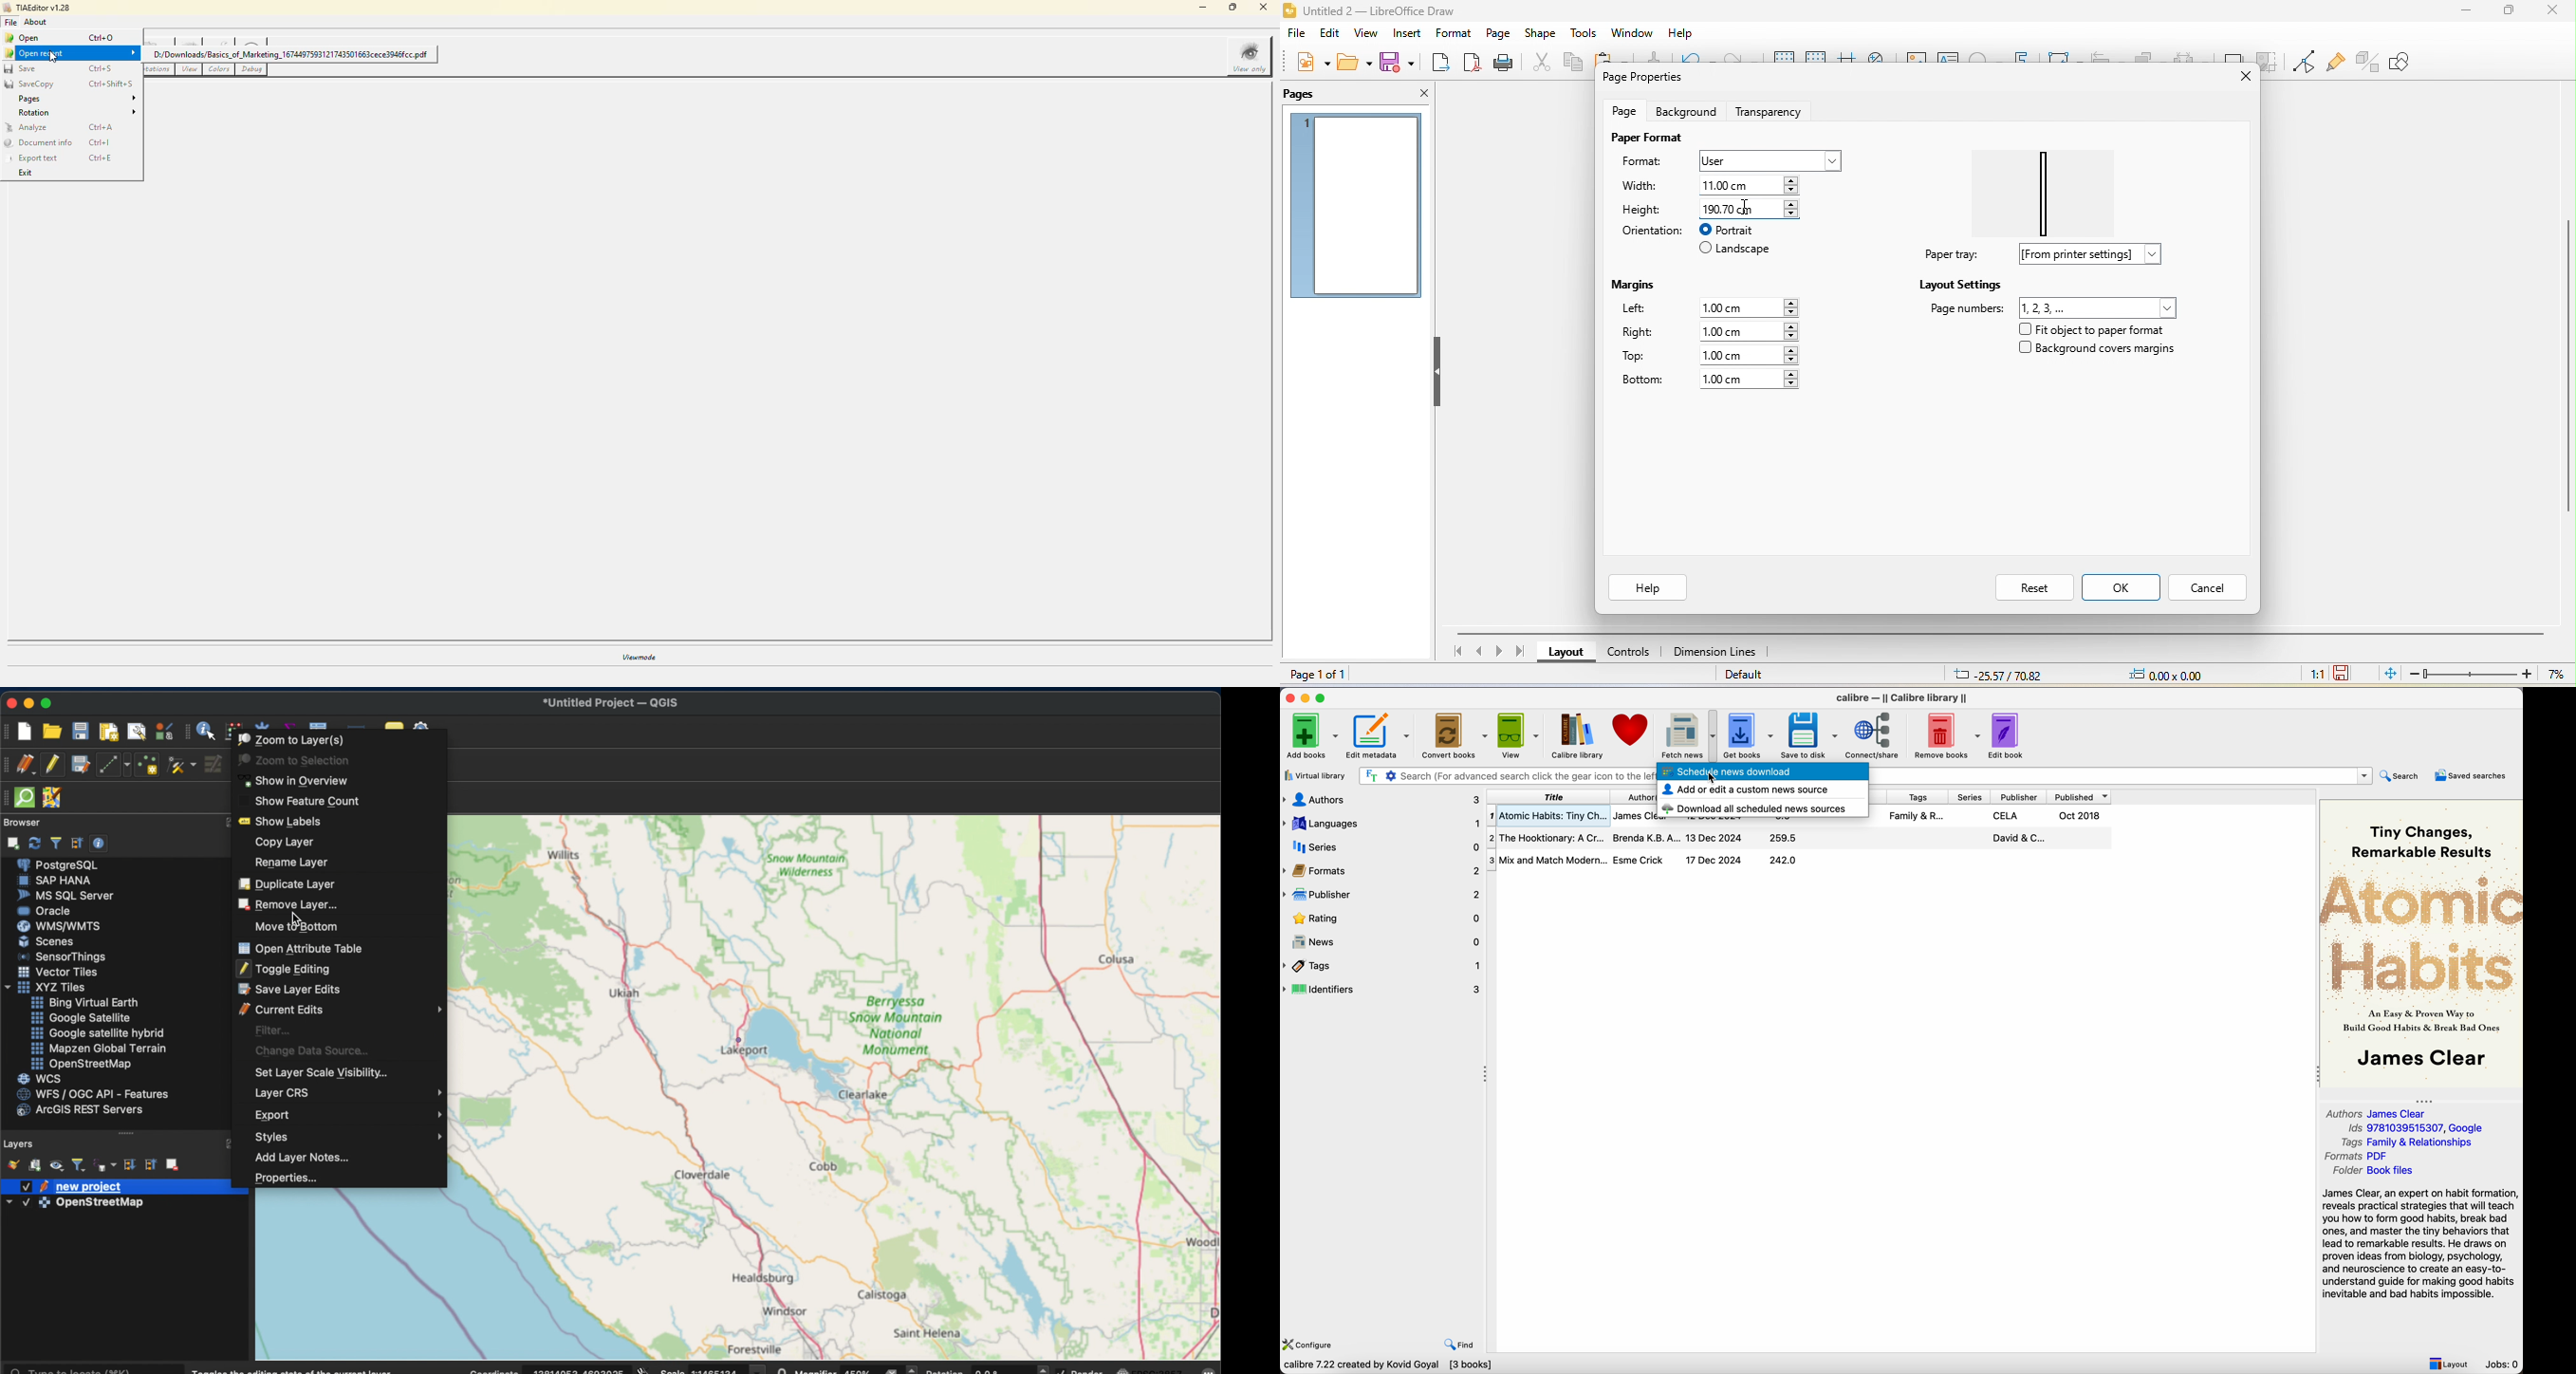 The width and height of the screenshot is (2576, 1400). What do you see at coordinates (1309, 94) in the screenshot?
I see `pages` at bounding box center [1309, 94].